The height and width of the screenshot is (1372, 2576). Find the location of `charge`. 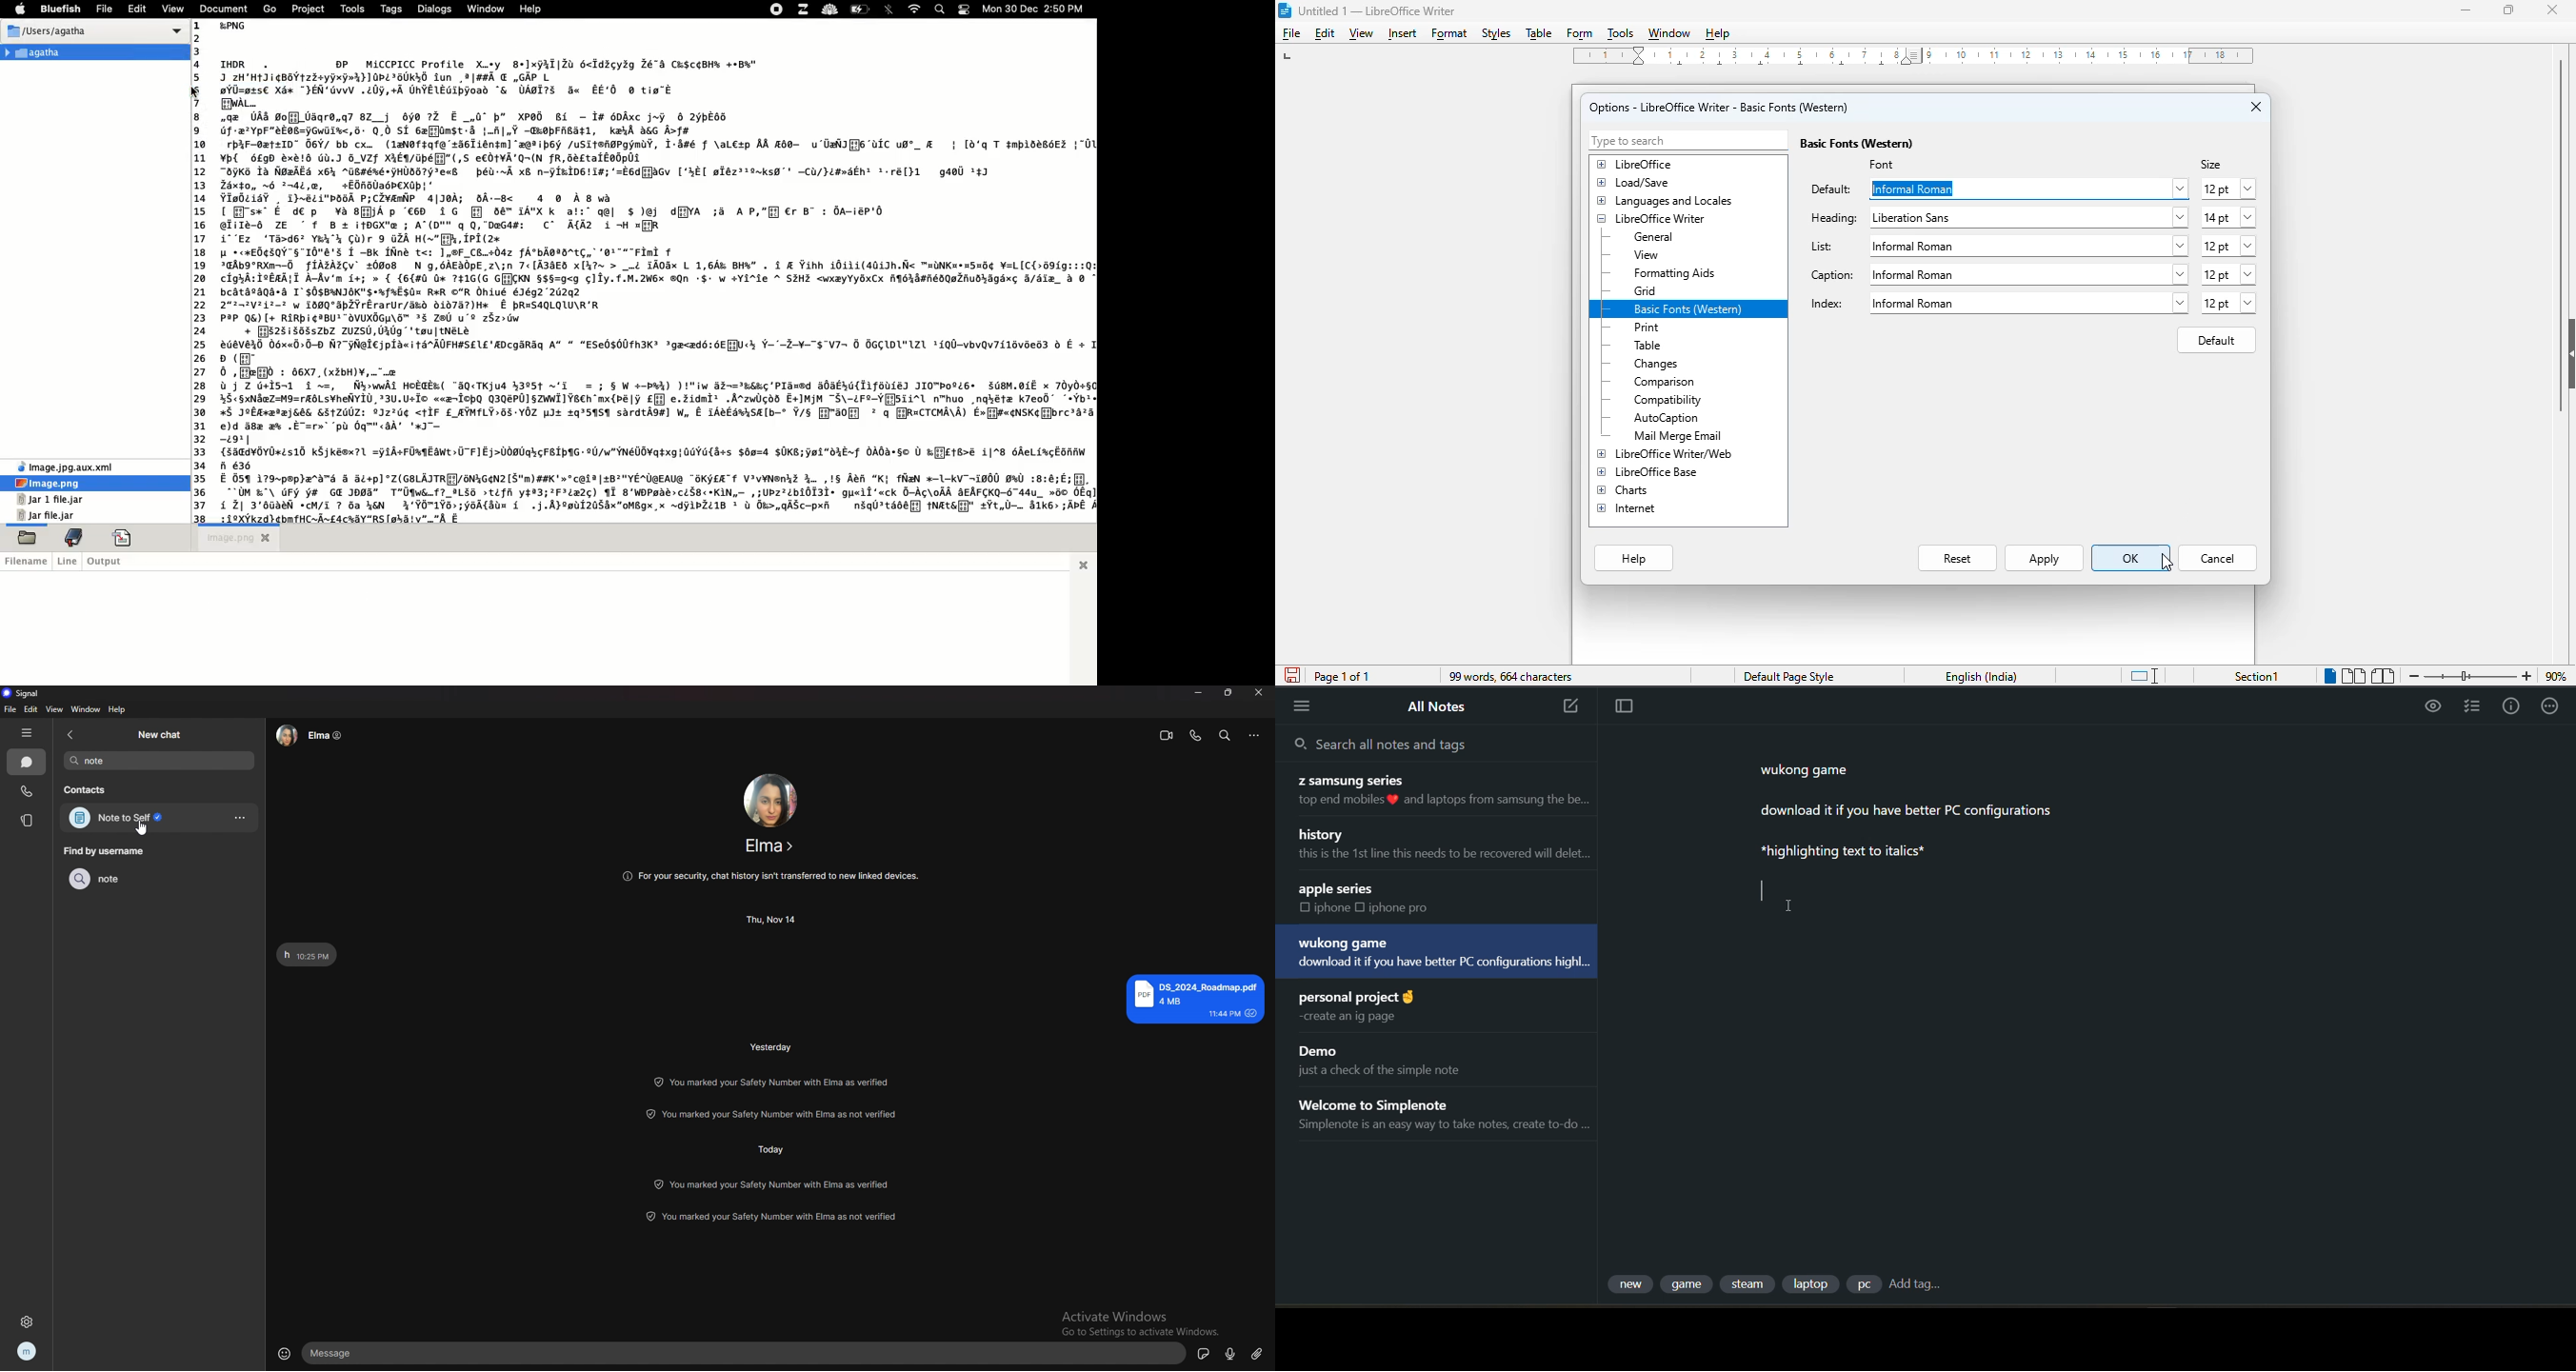

charge is located at coordinates (860, 9).